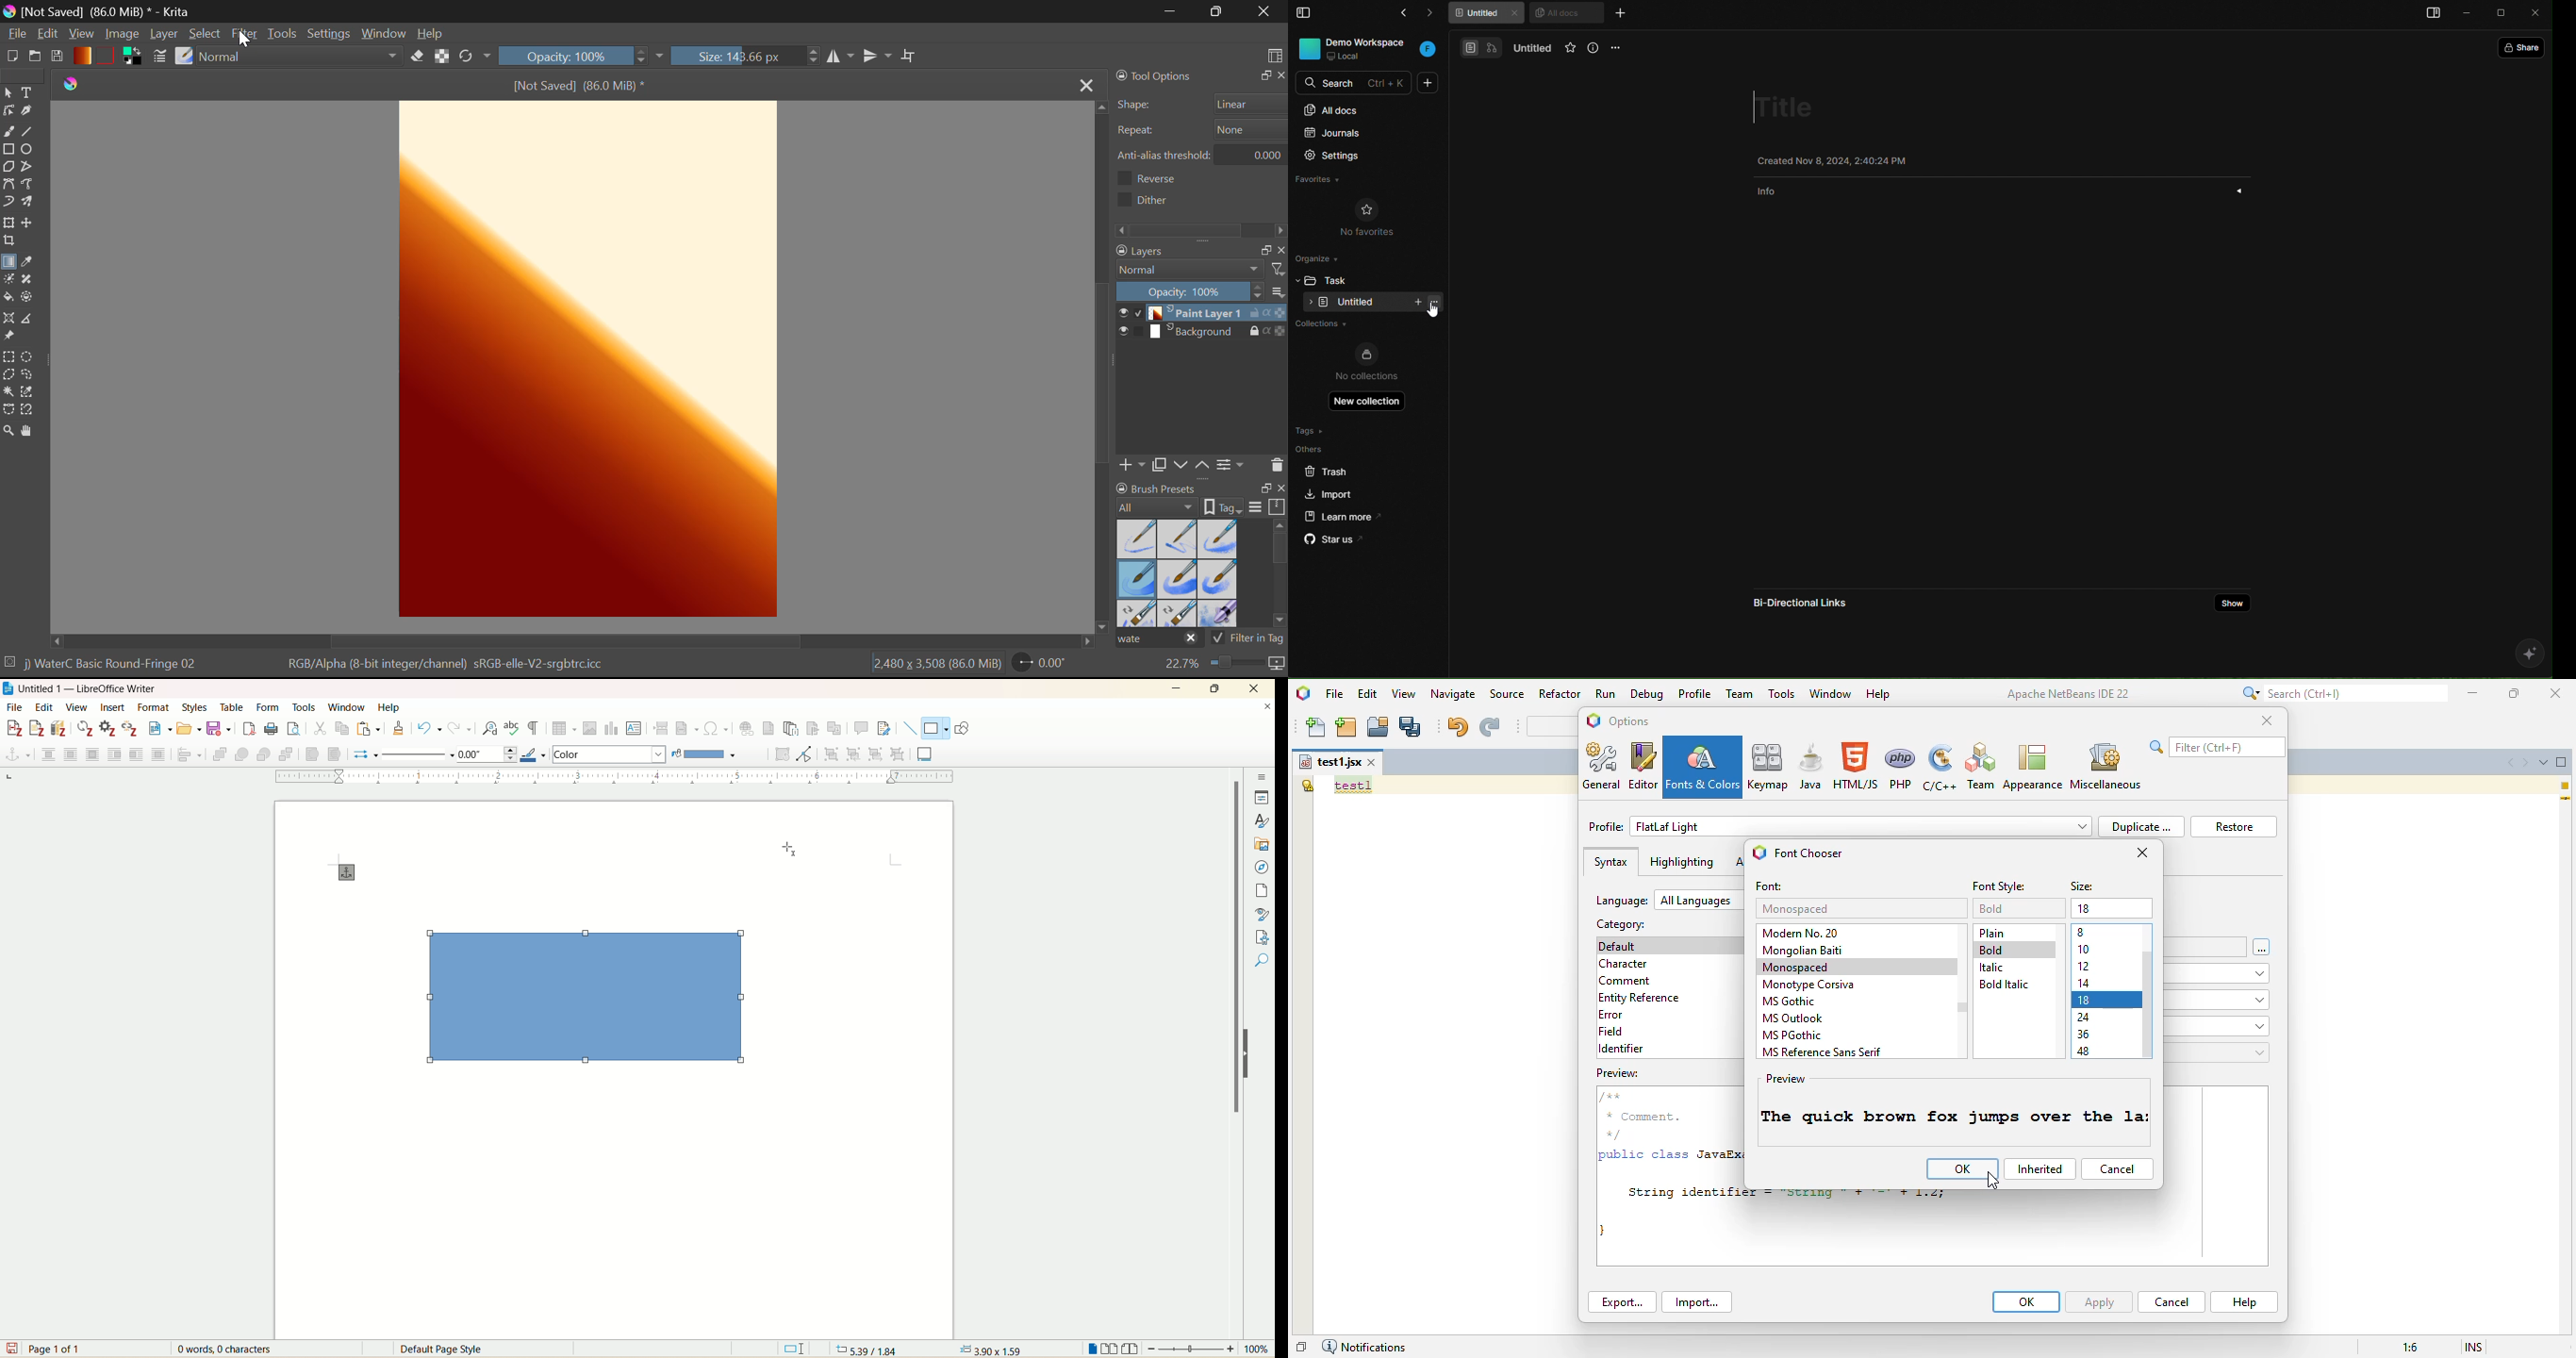 This screenshot has height=1372, width=2576. I want to click on repeat button, so click(1247, 129).